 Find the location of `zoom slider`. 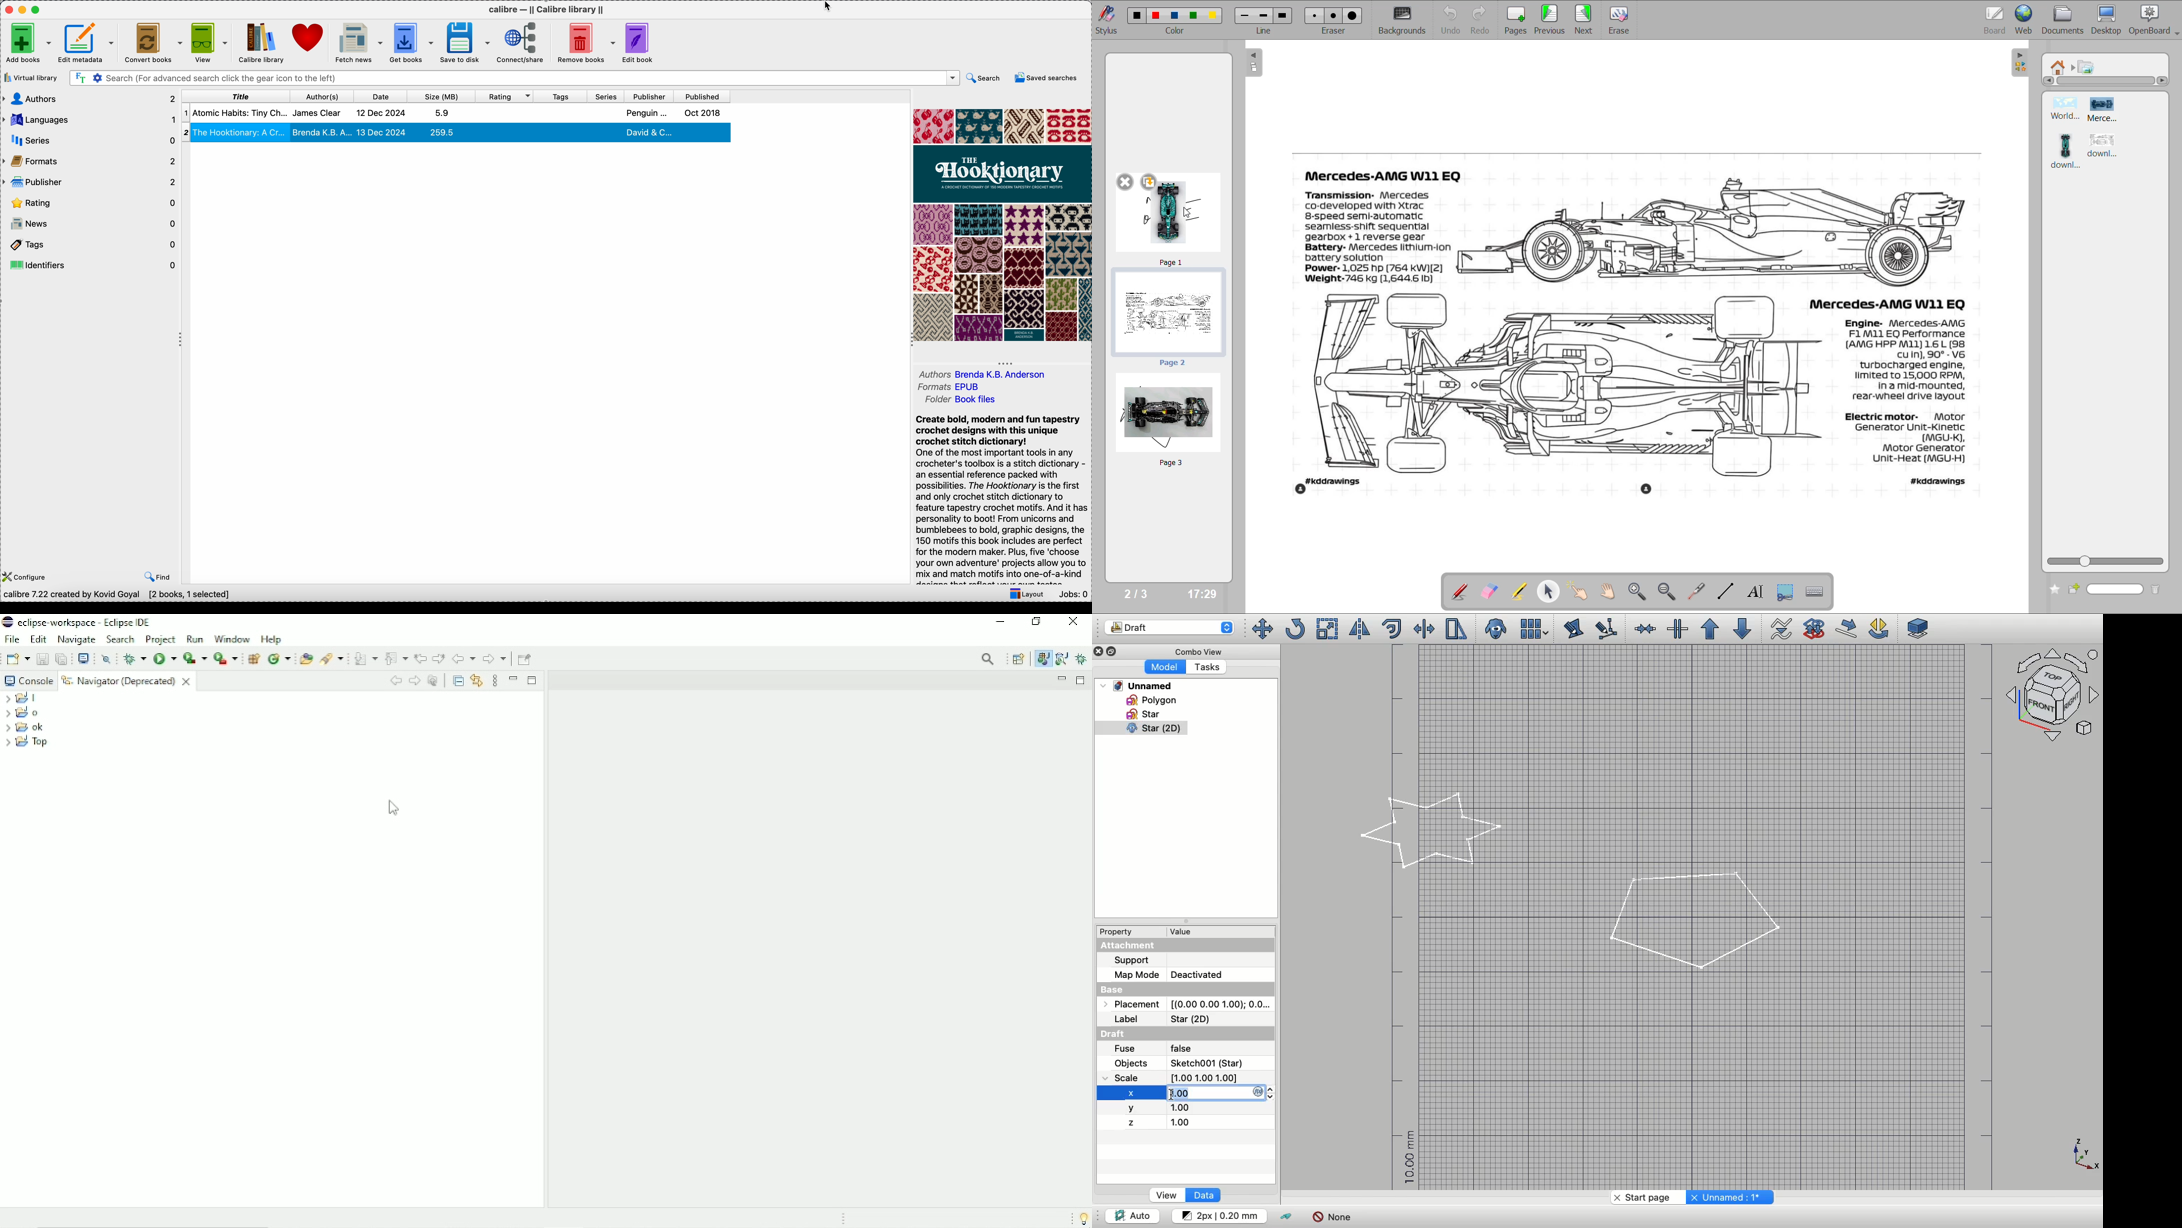

zoom slider is located at coordinates (2105, 560).